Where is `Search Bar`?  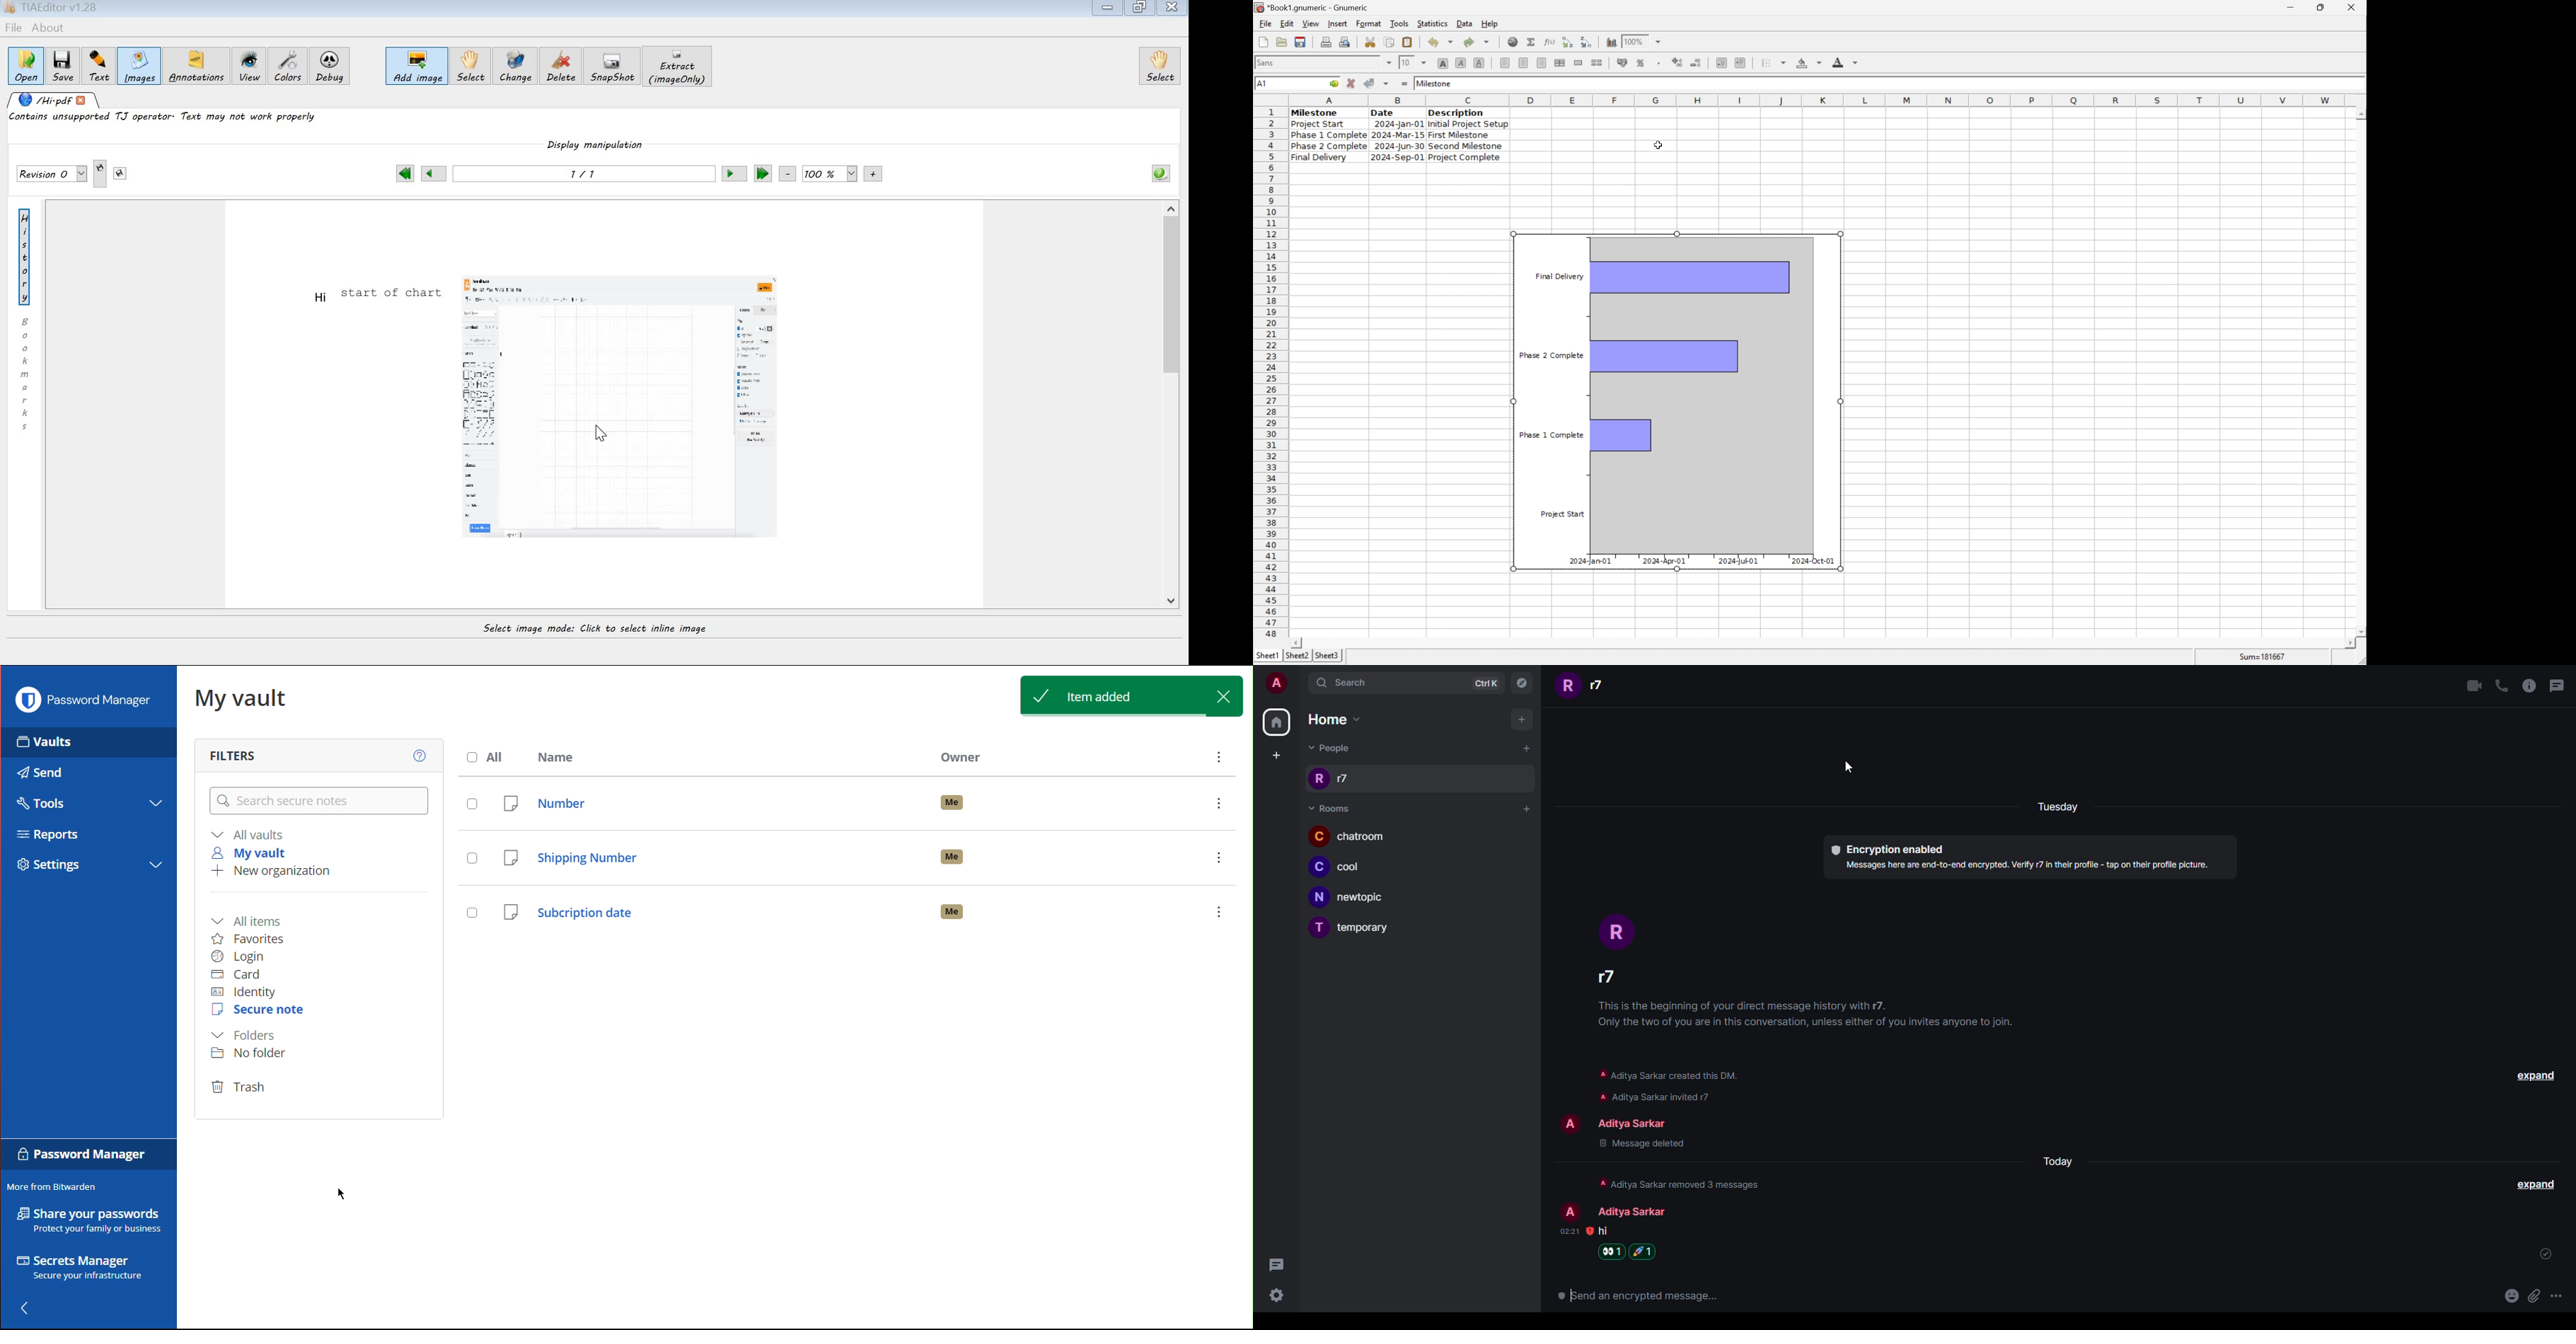
Search Bar is located at coordinates (320, 802).